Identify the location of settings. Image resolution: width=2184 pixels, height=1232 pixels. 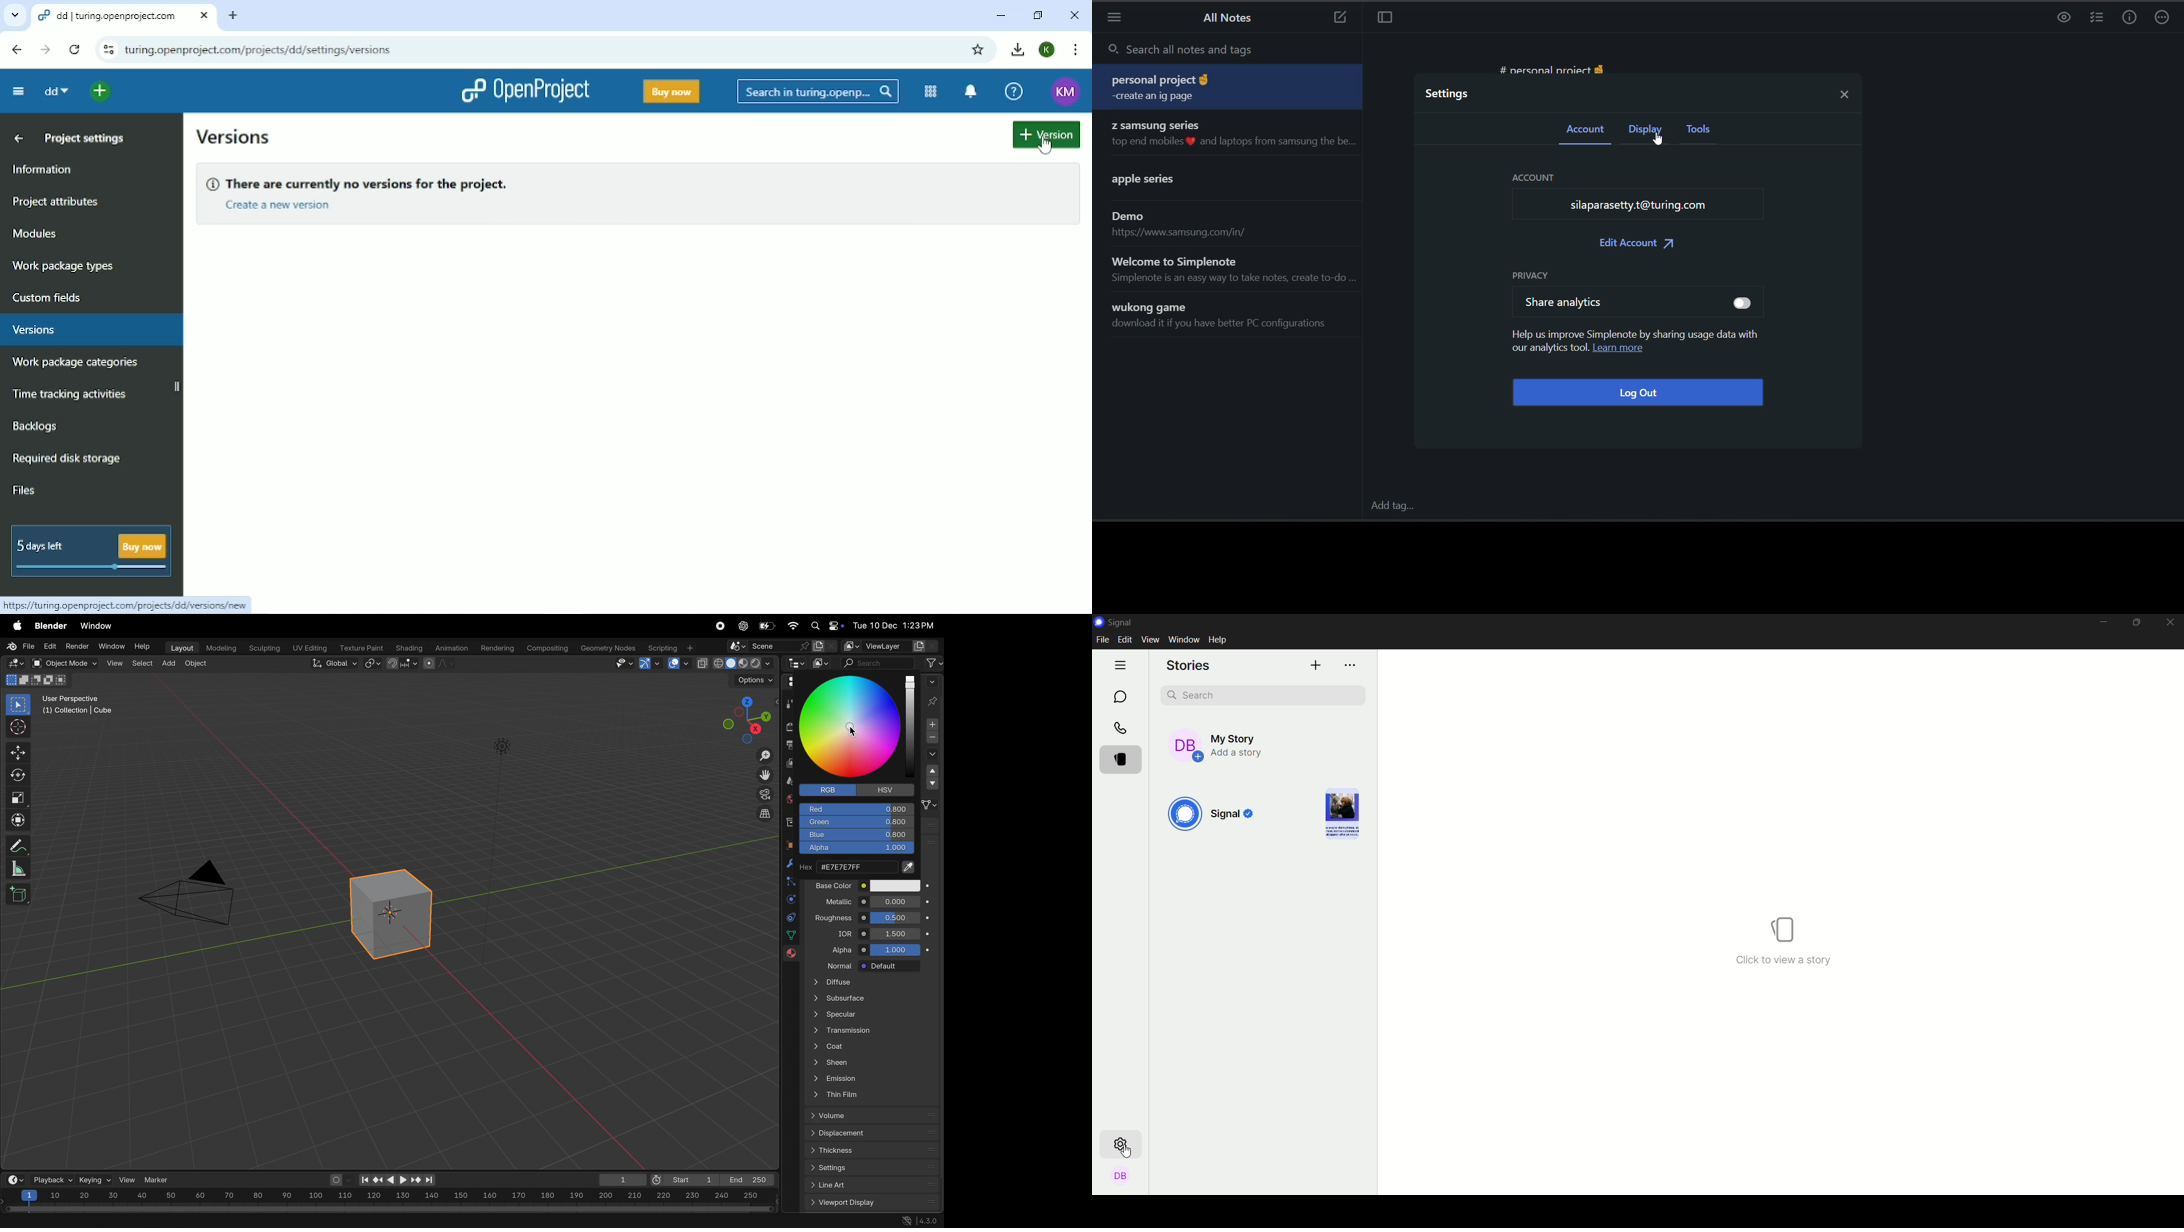
(1123, 1143).